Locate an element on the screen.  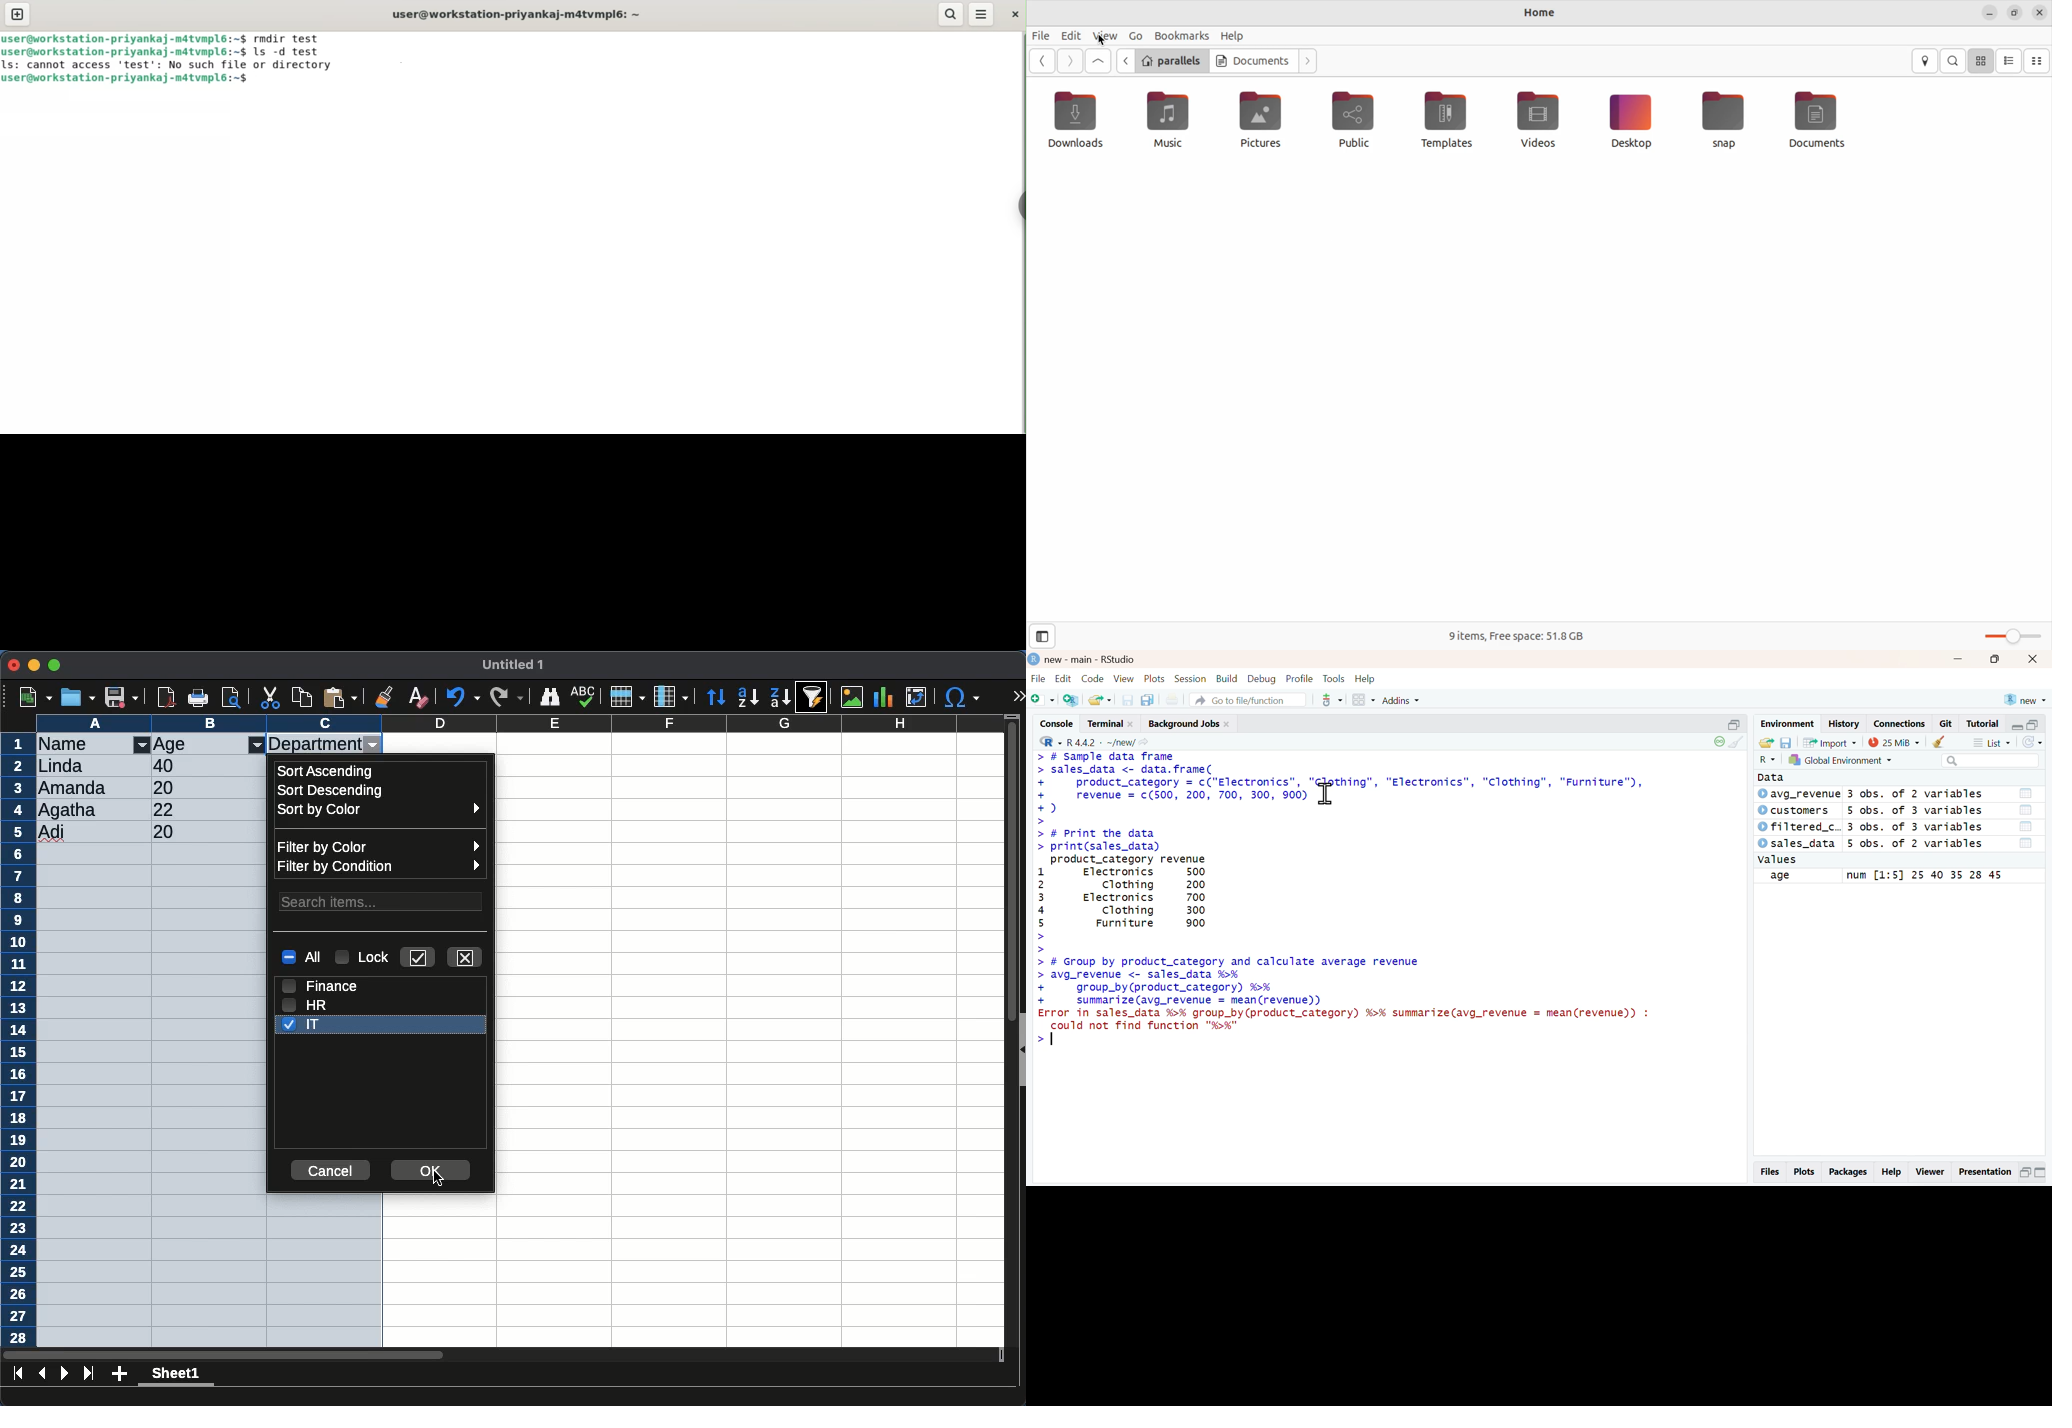
Connections is located at coordinates (1900, 724).